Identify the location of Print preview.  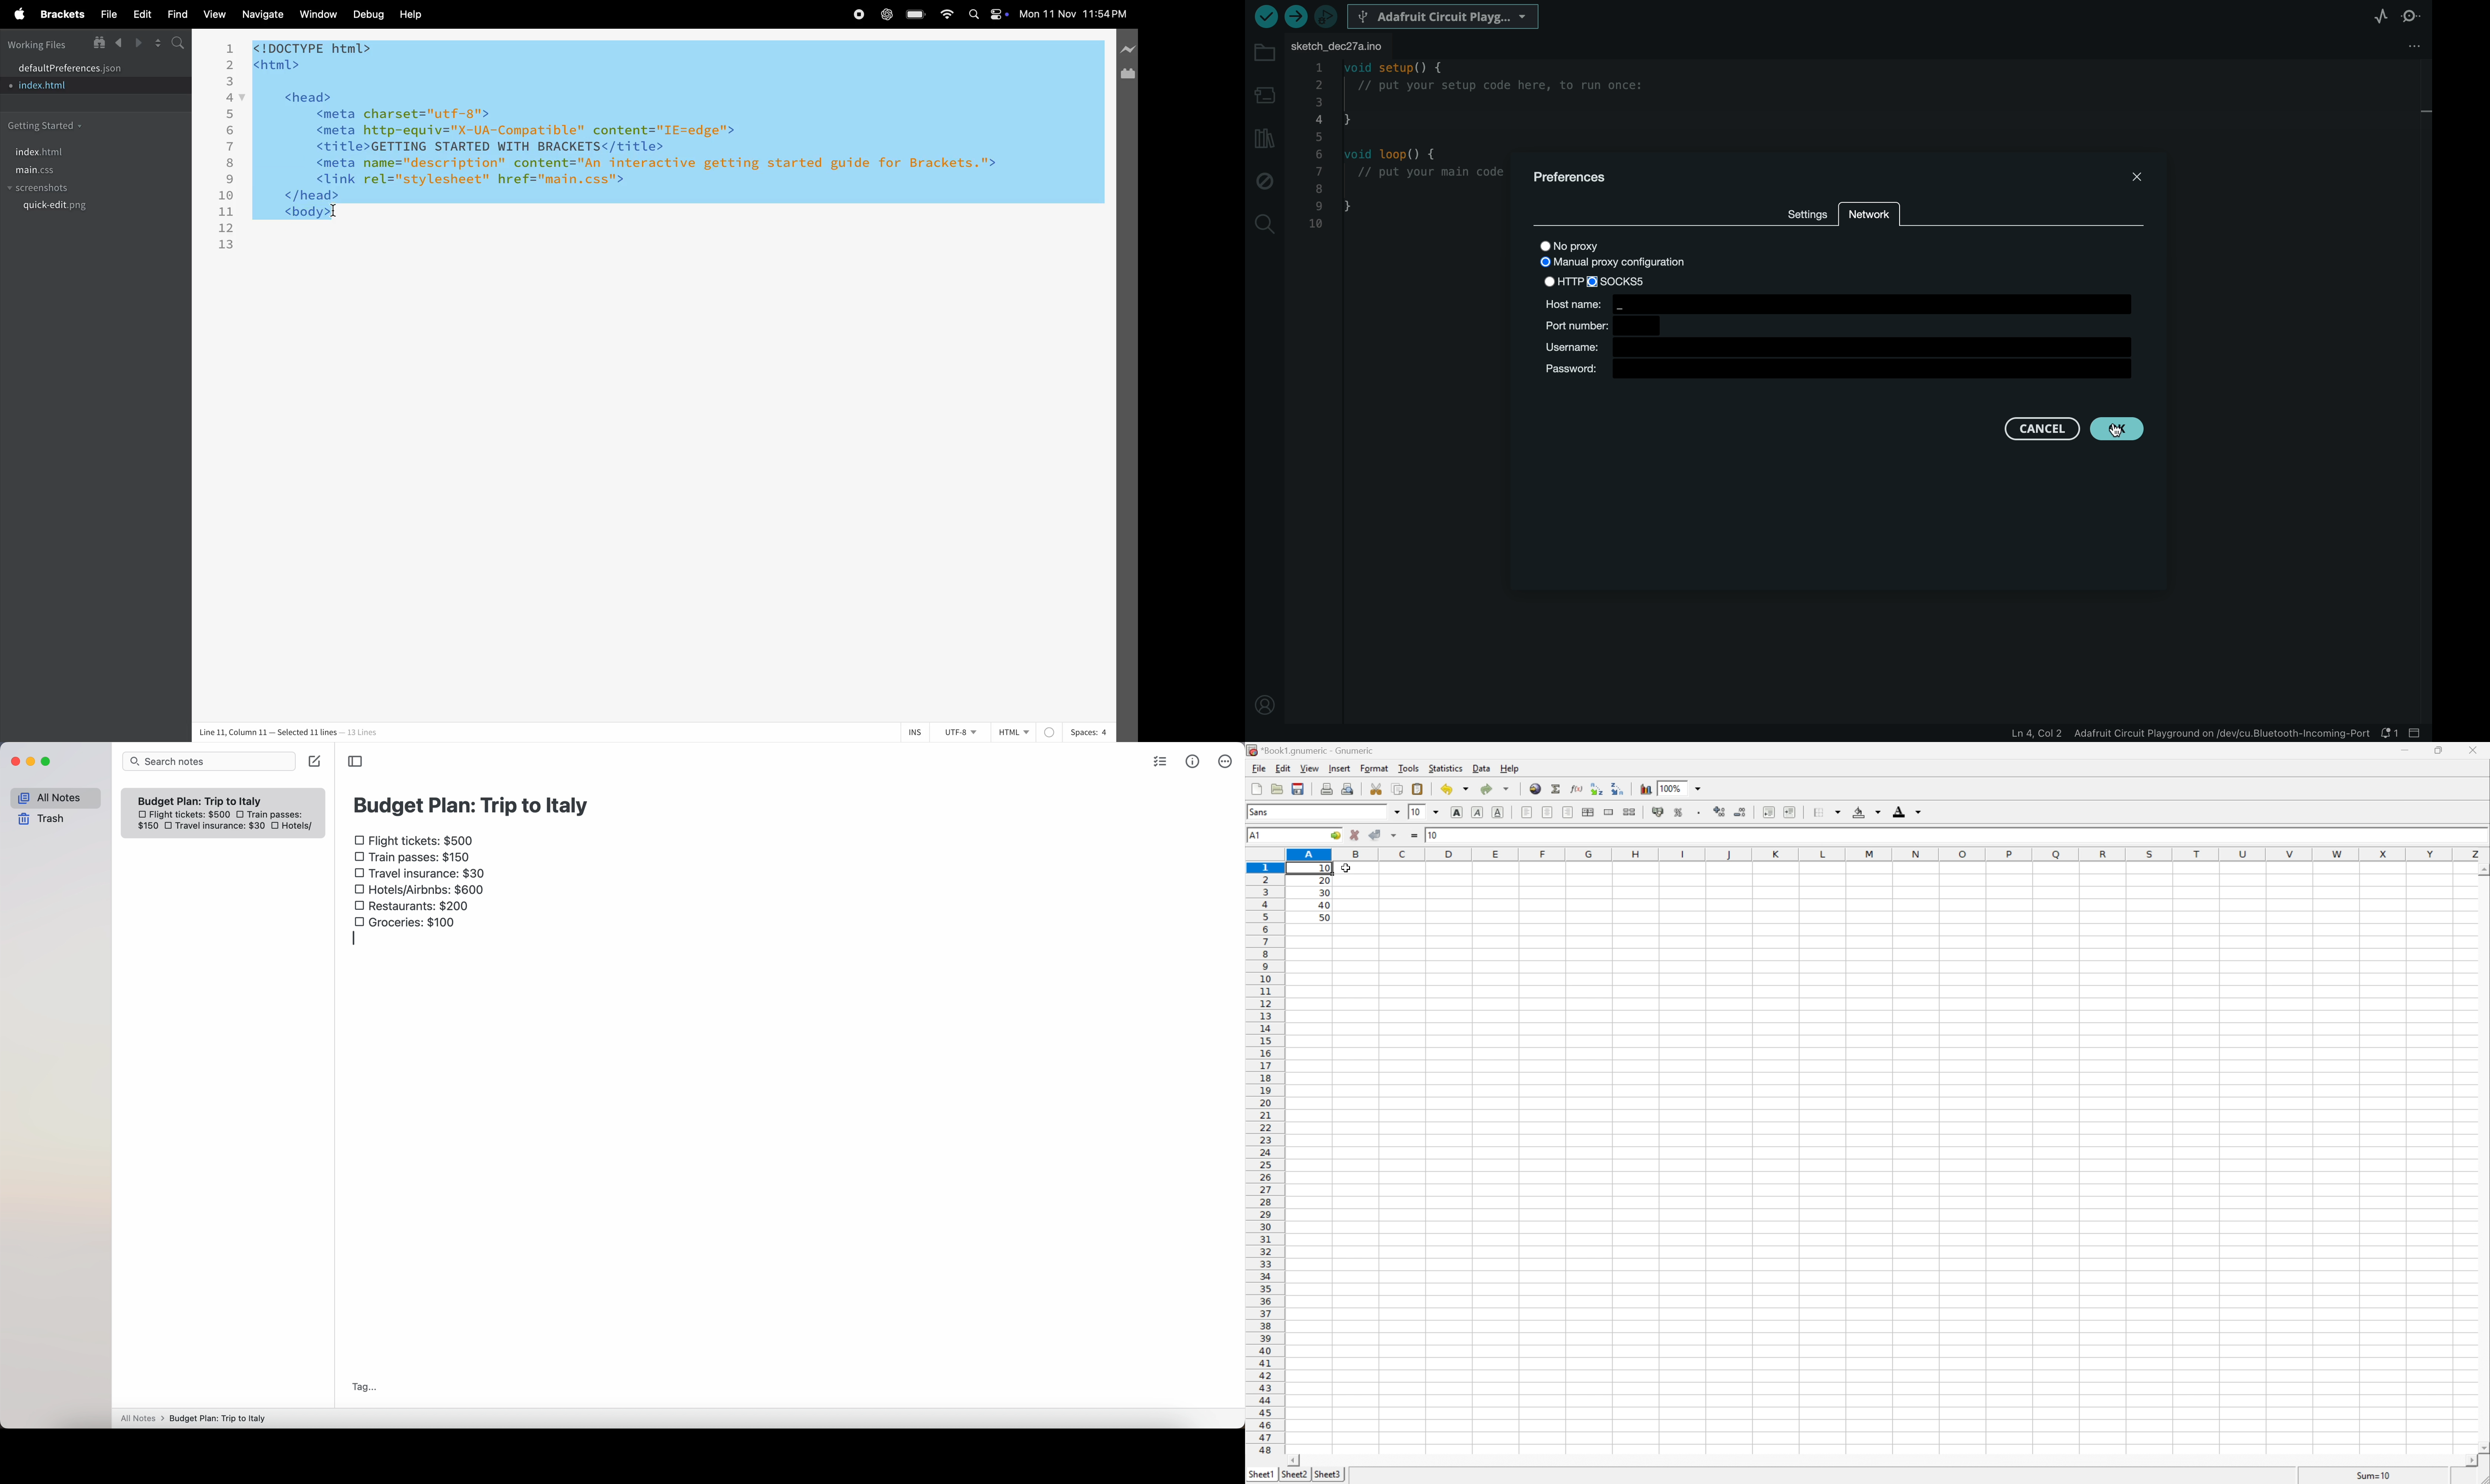
(1349, 788).